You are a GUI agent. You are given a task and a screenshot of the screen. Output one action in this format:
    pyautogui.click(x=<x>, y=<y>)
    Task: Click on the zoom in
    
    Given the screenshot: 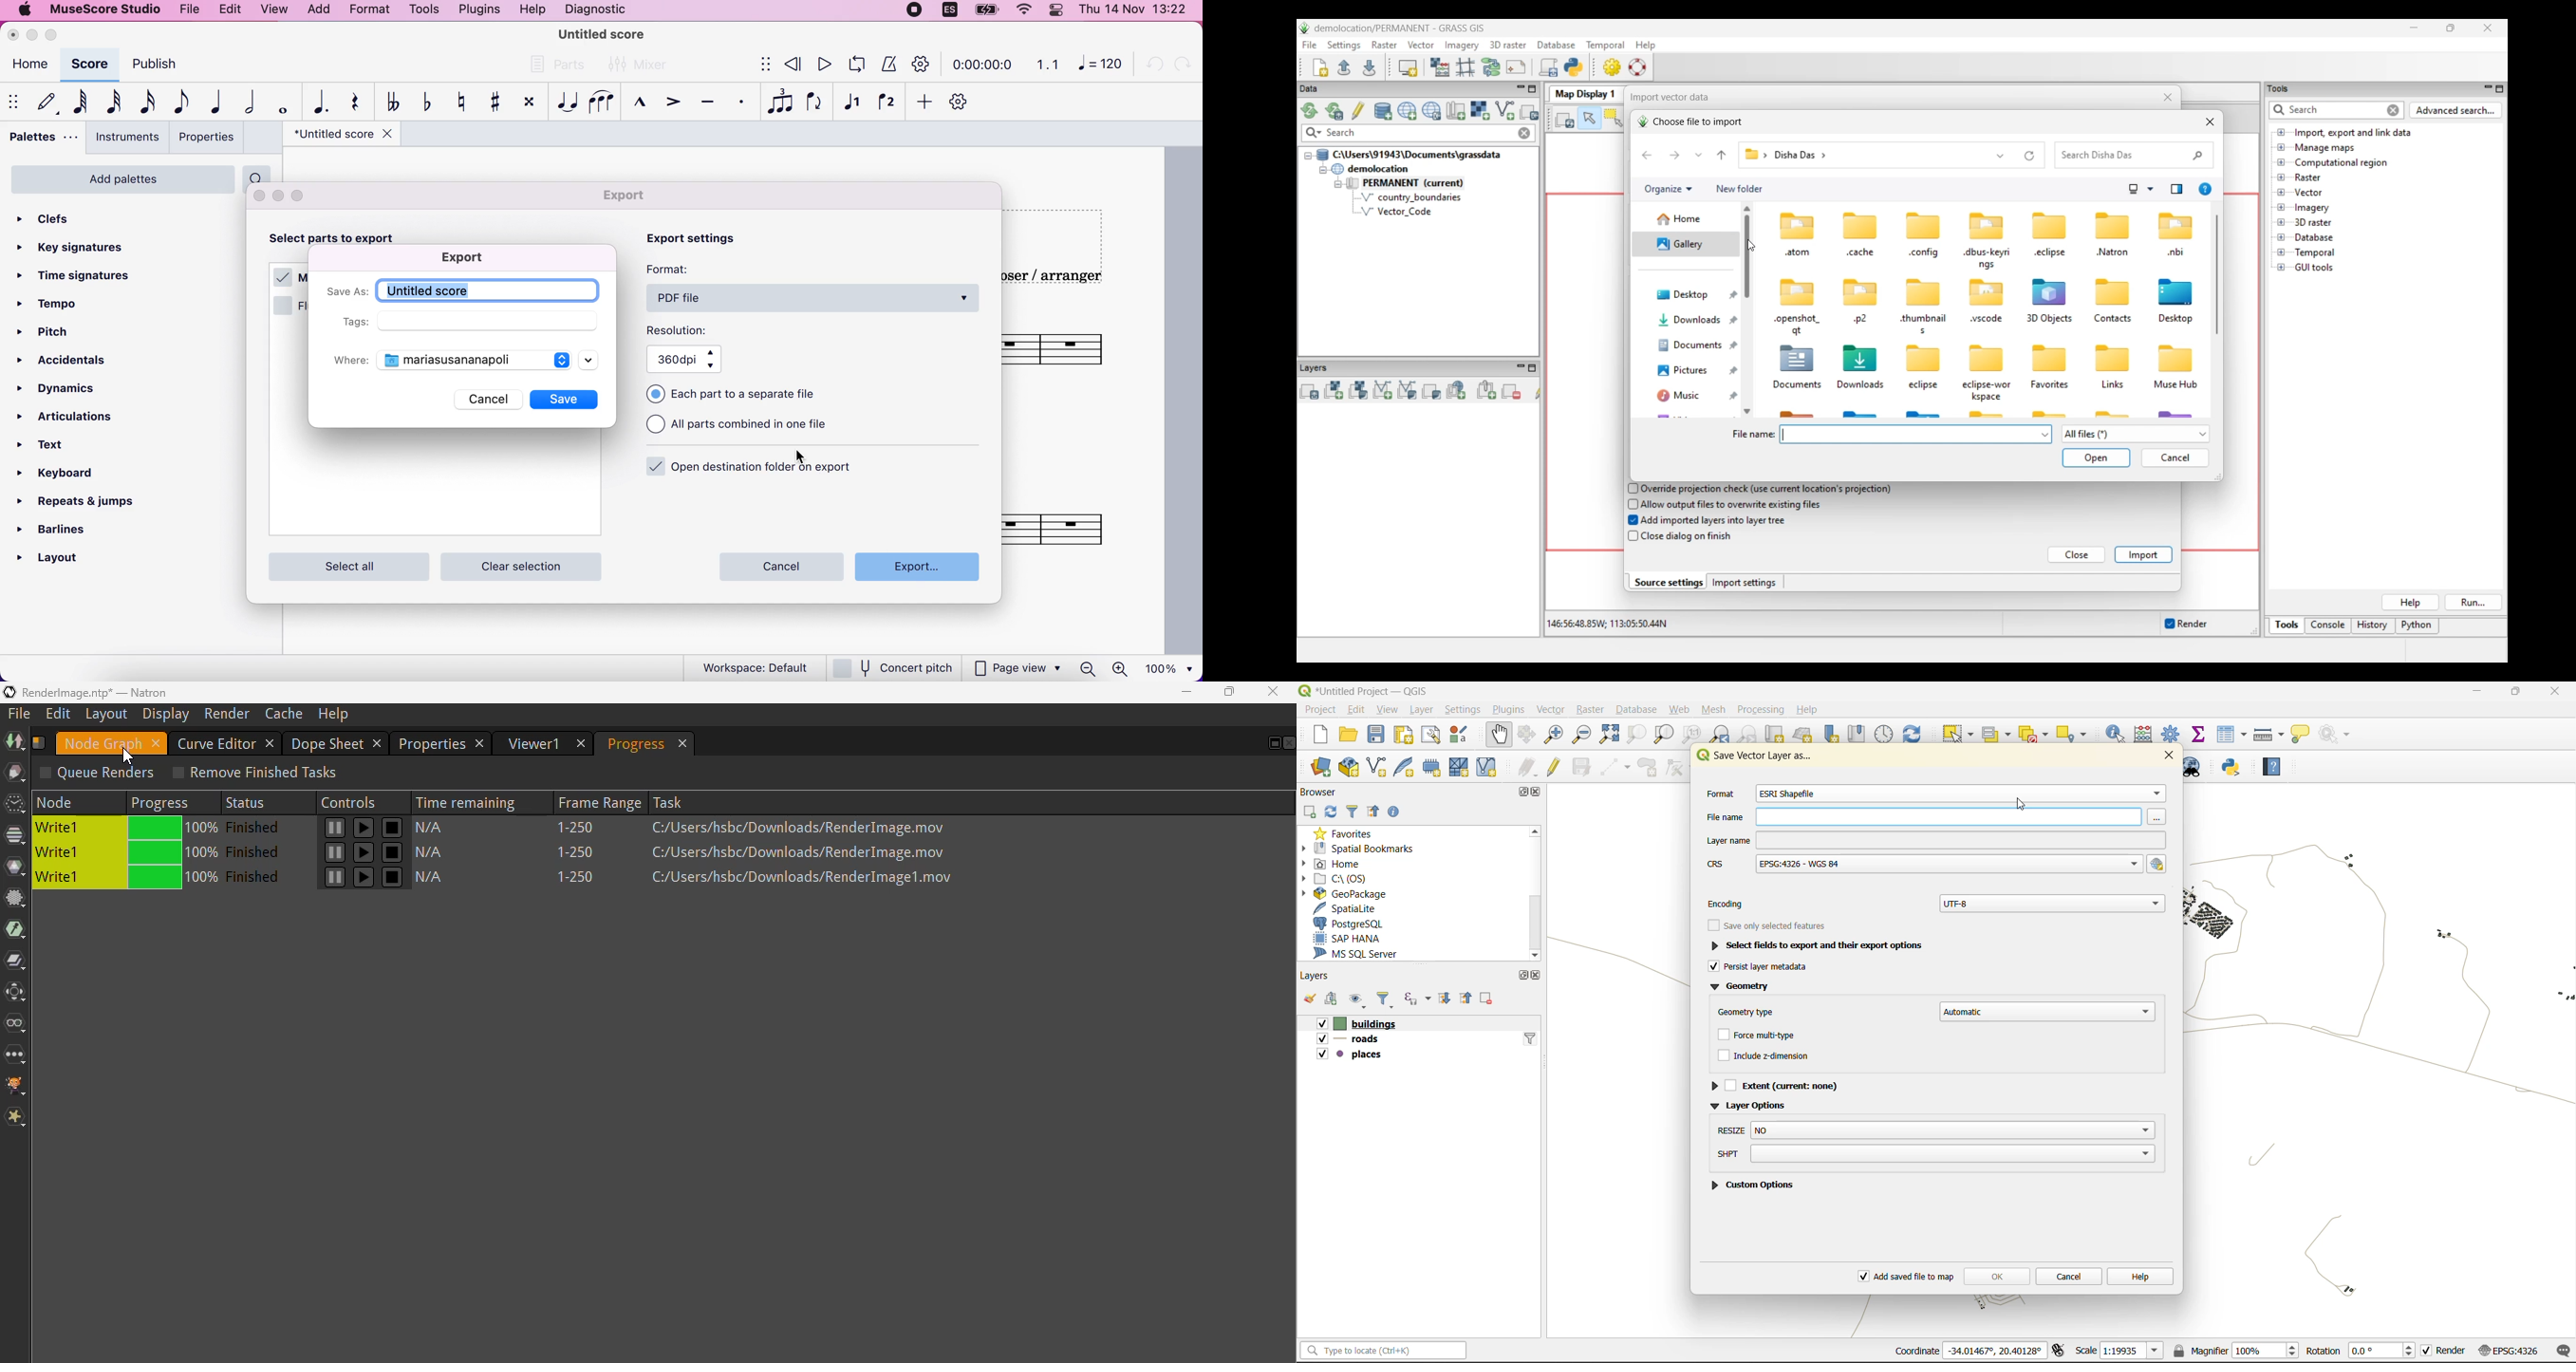 What is the action you would take?
    pyautogui.click(x=1553, y=736)
    